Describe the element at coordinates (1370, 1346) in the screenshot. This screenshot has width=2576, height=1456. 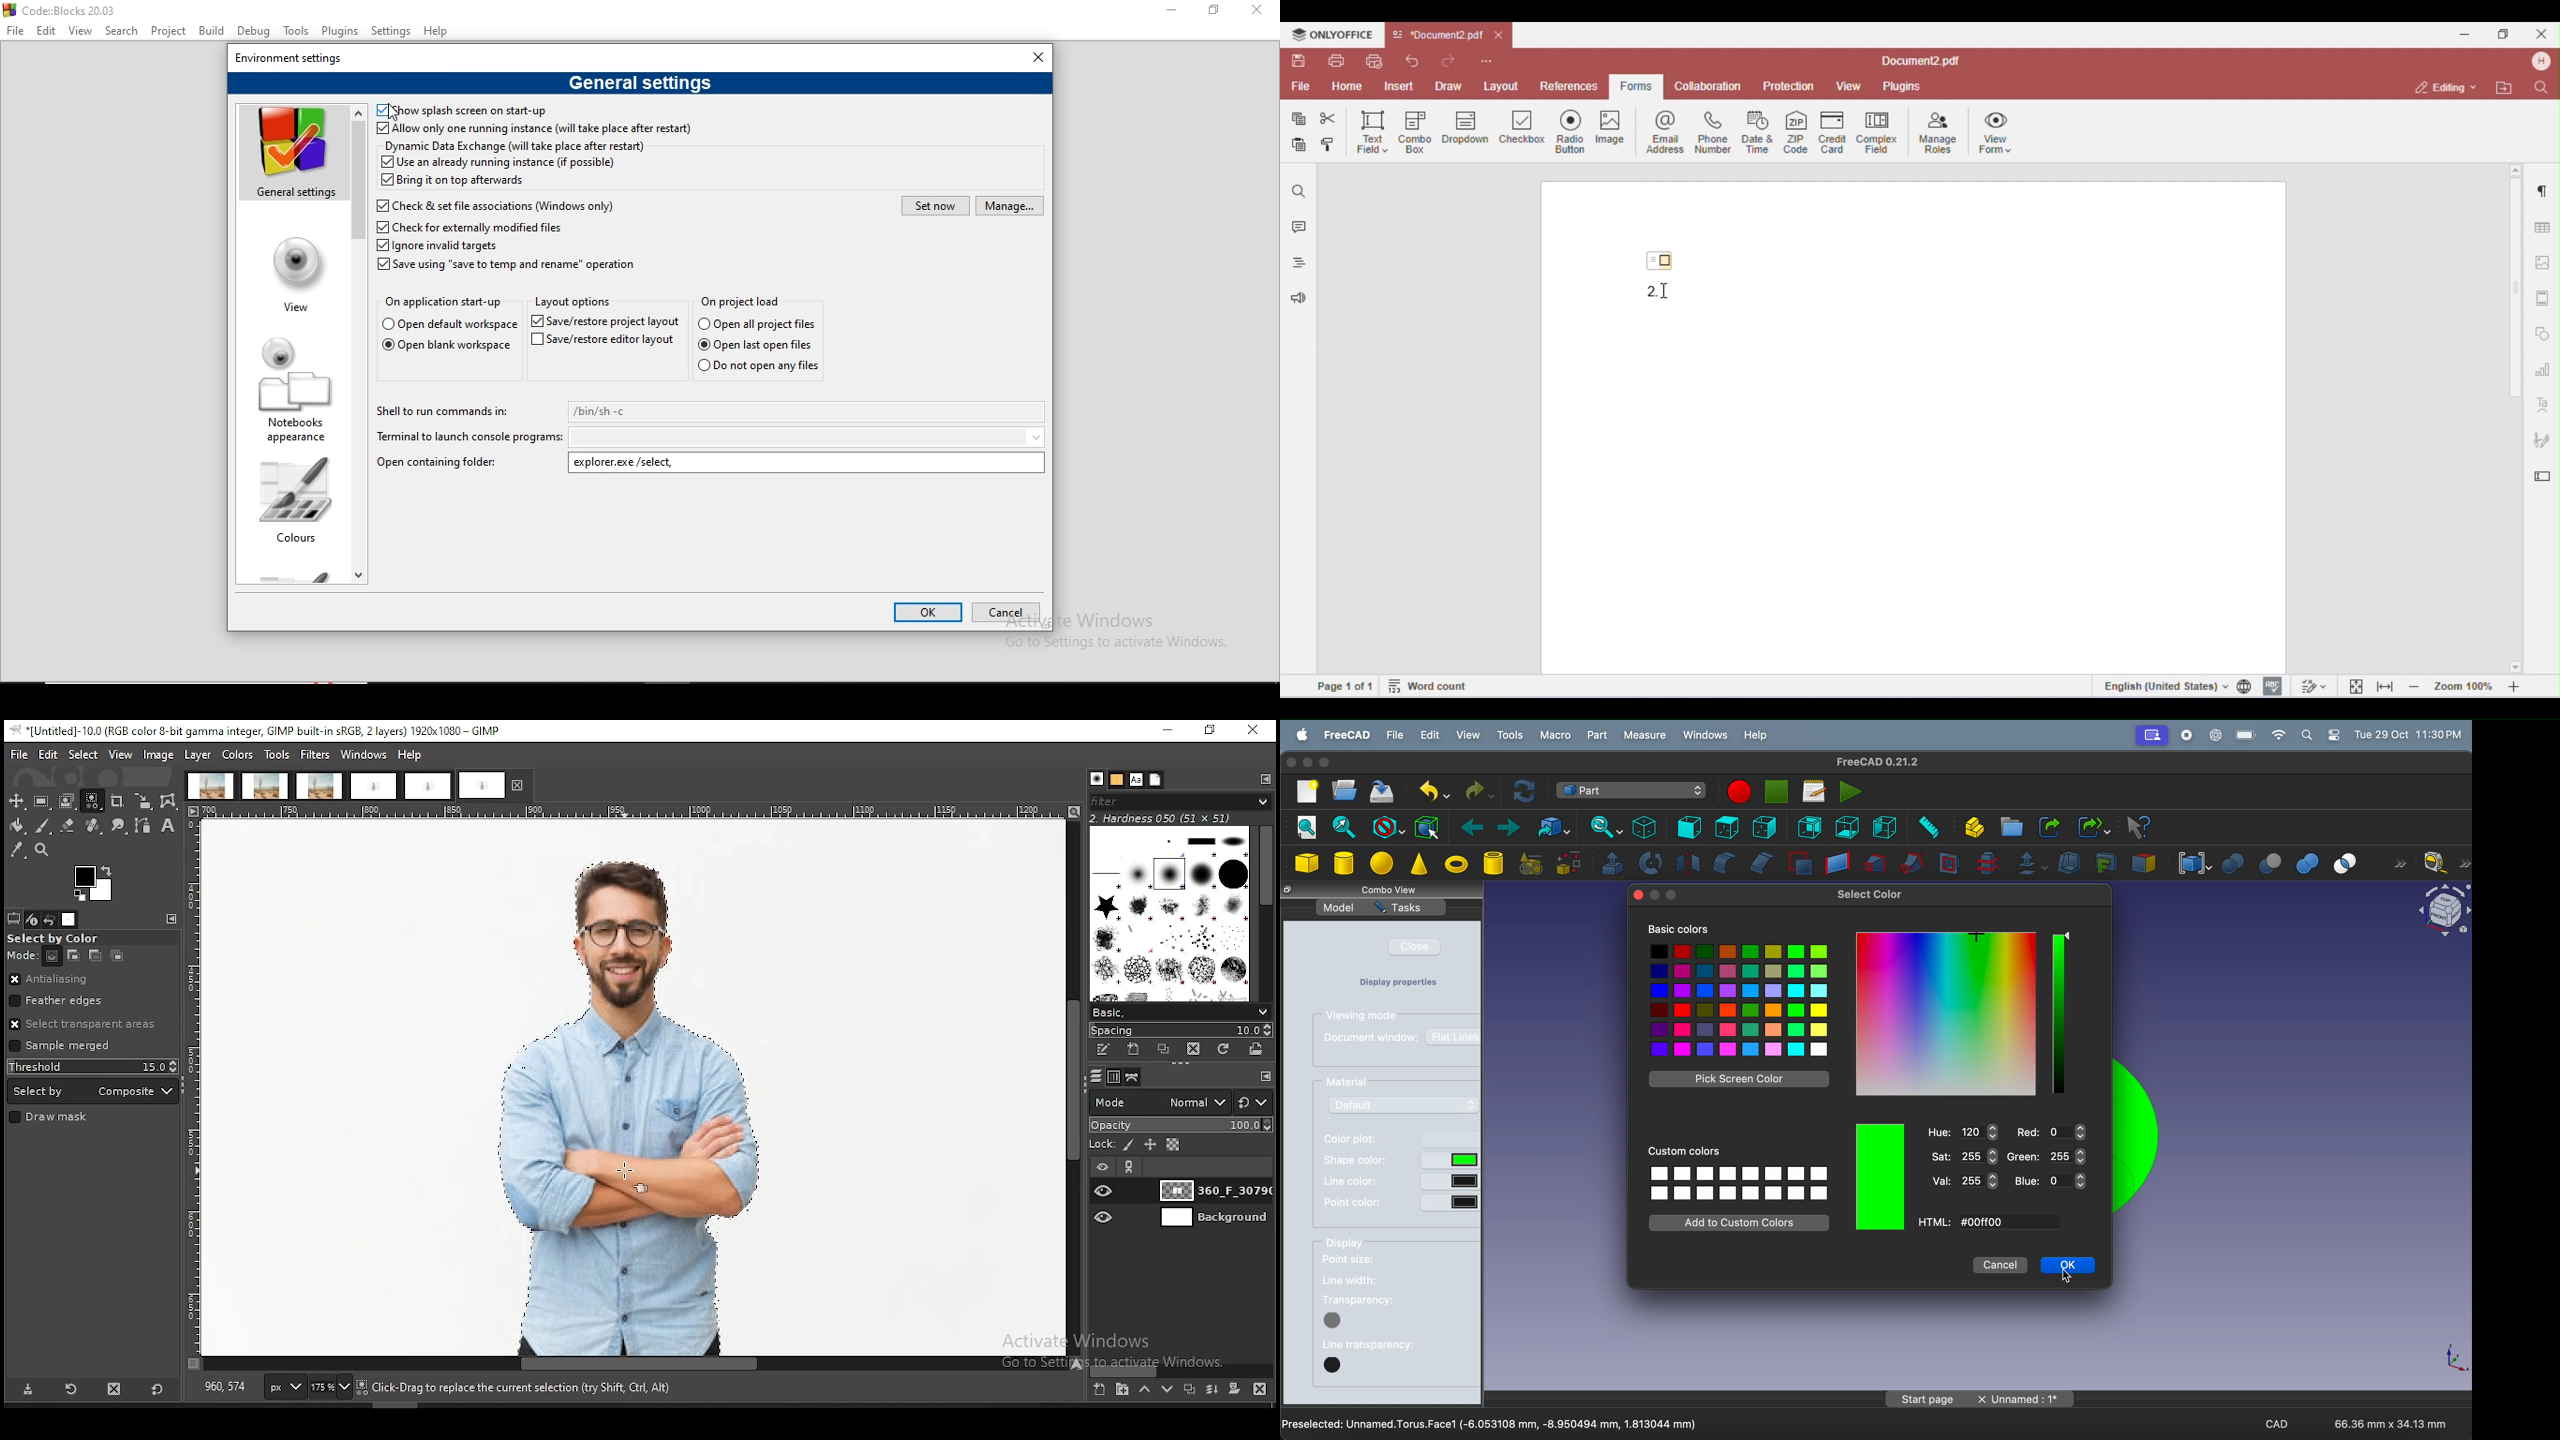
I see `line transparency` at that location.